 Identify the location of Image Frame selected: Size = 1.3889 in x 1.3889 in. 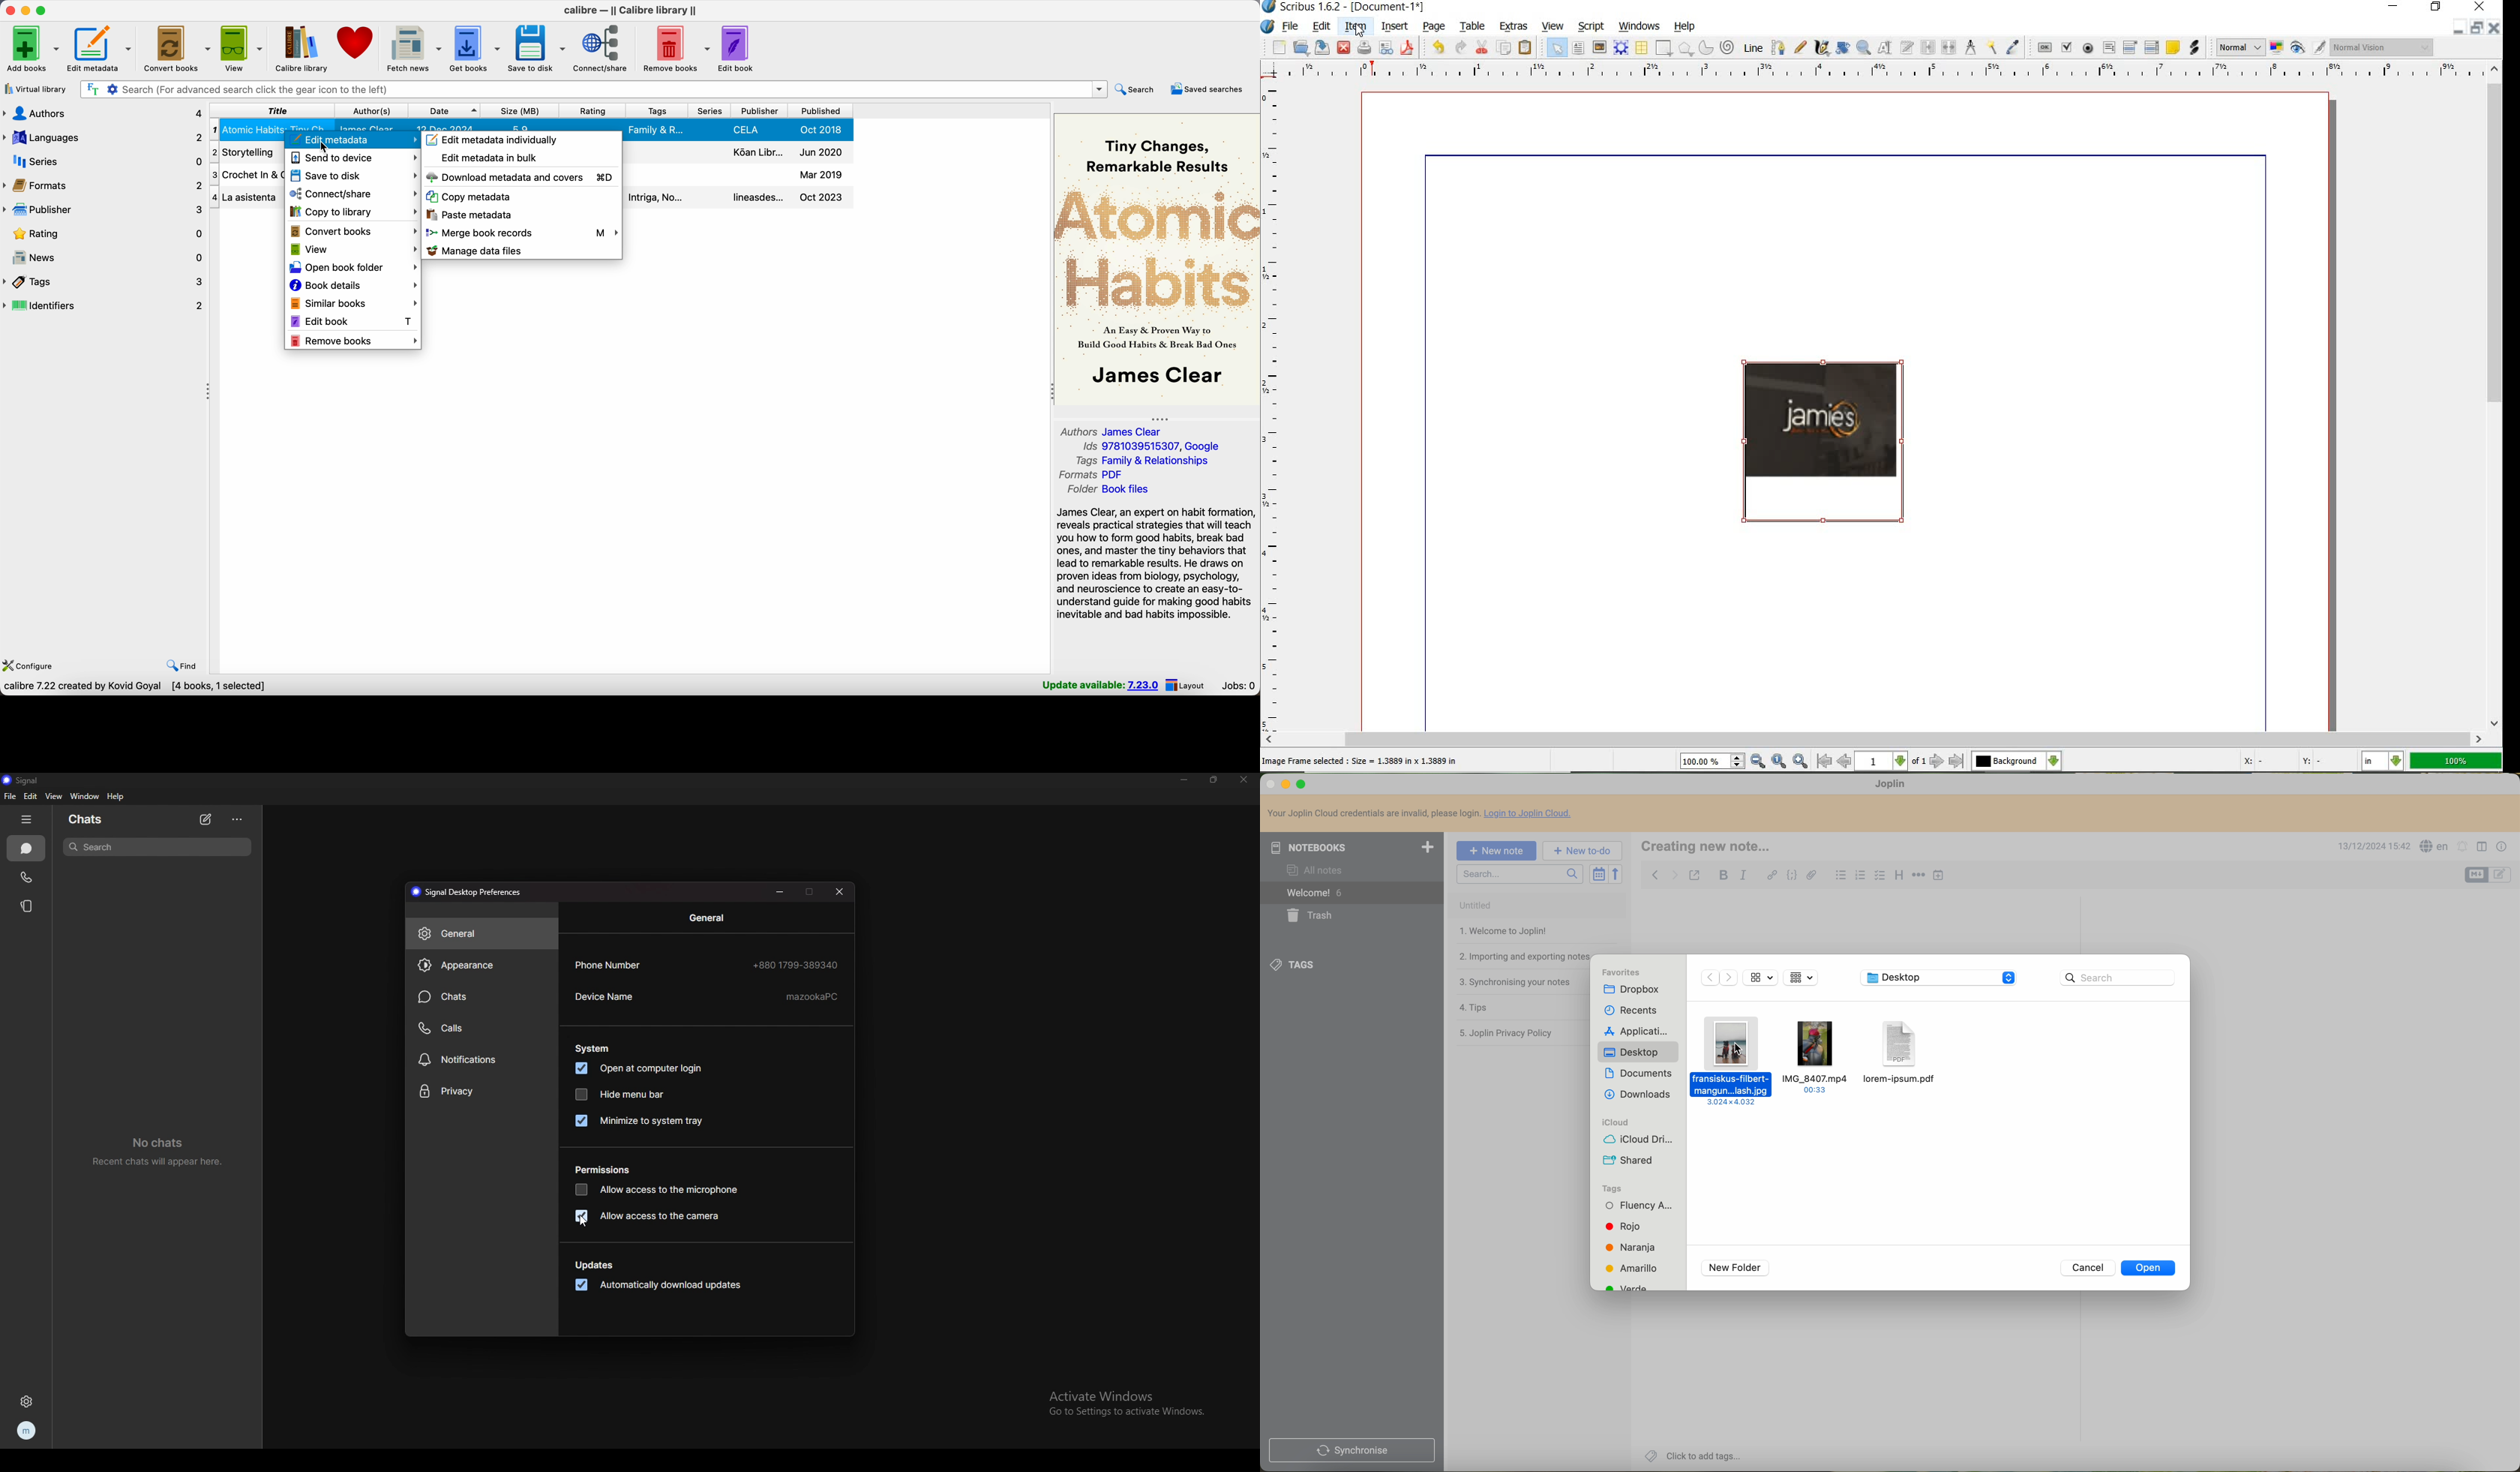
(1361, 760).